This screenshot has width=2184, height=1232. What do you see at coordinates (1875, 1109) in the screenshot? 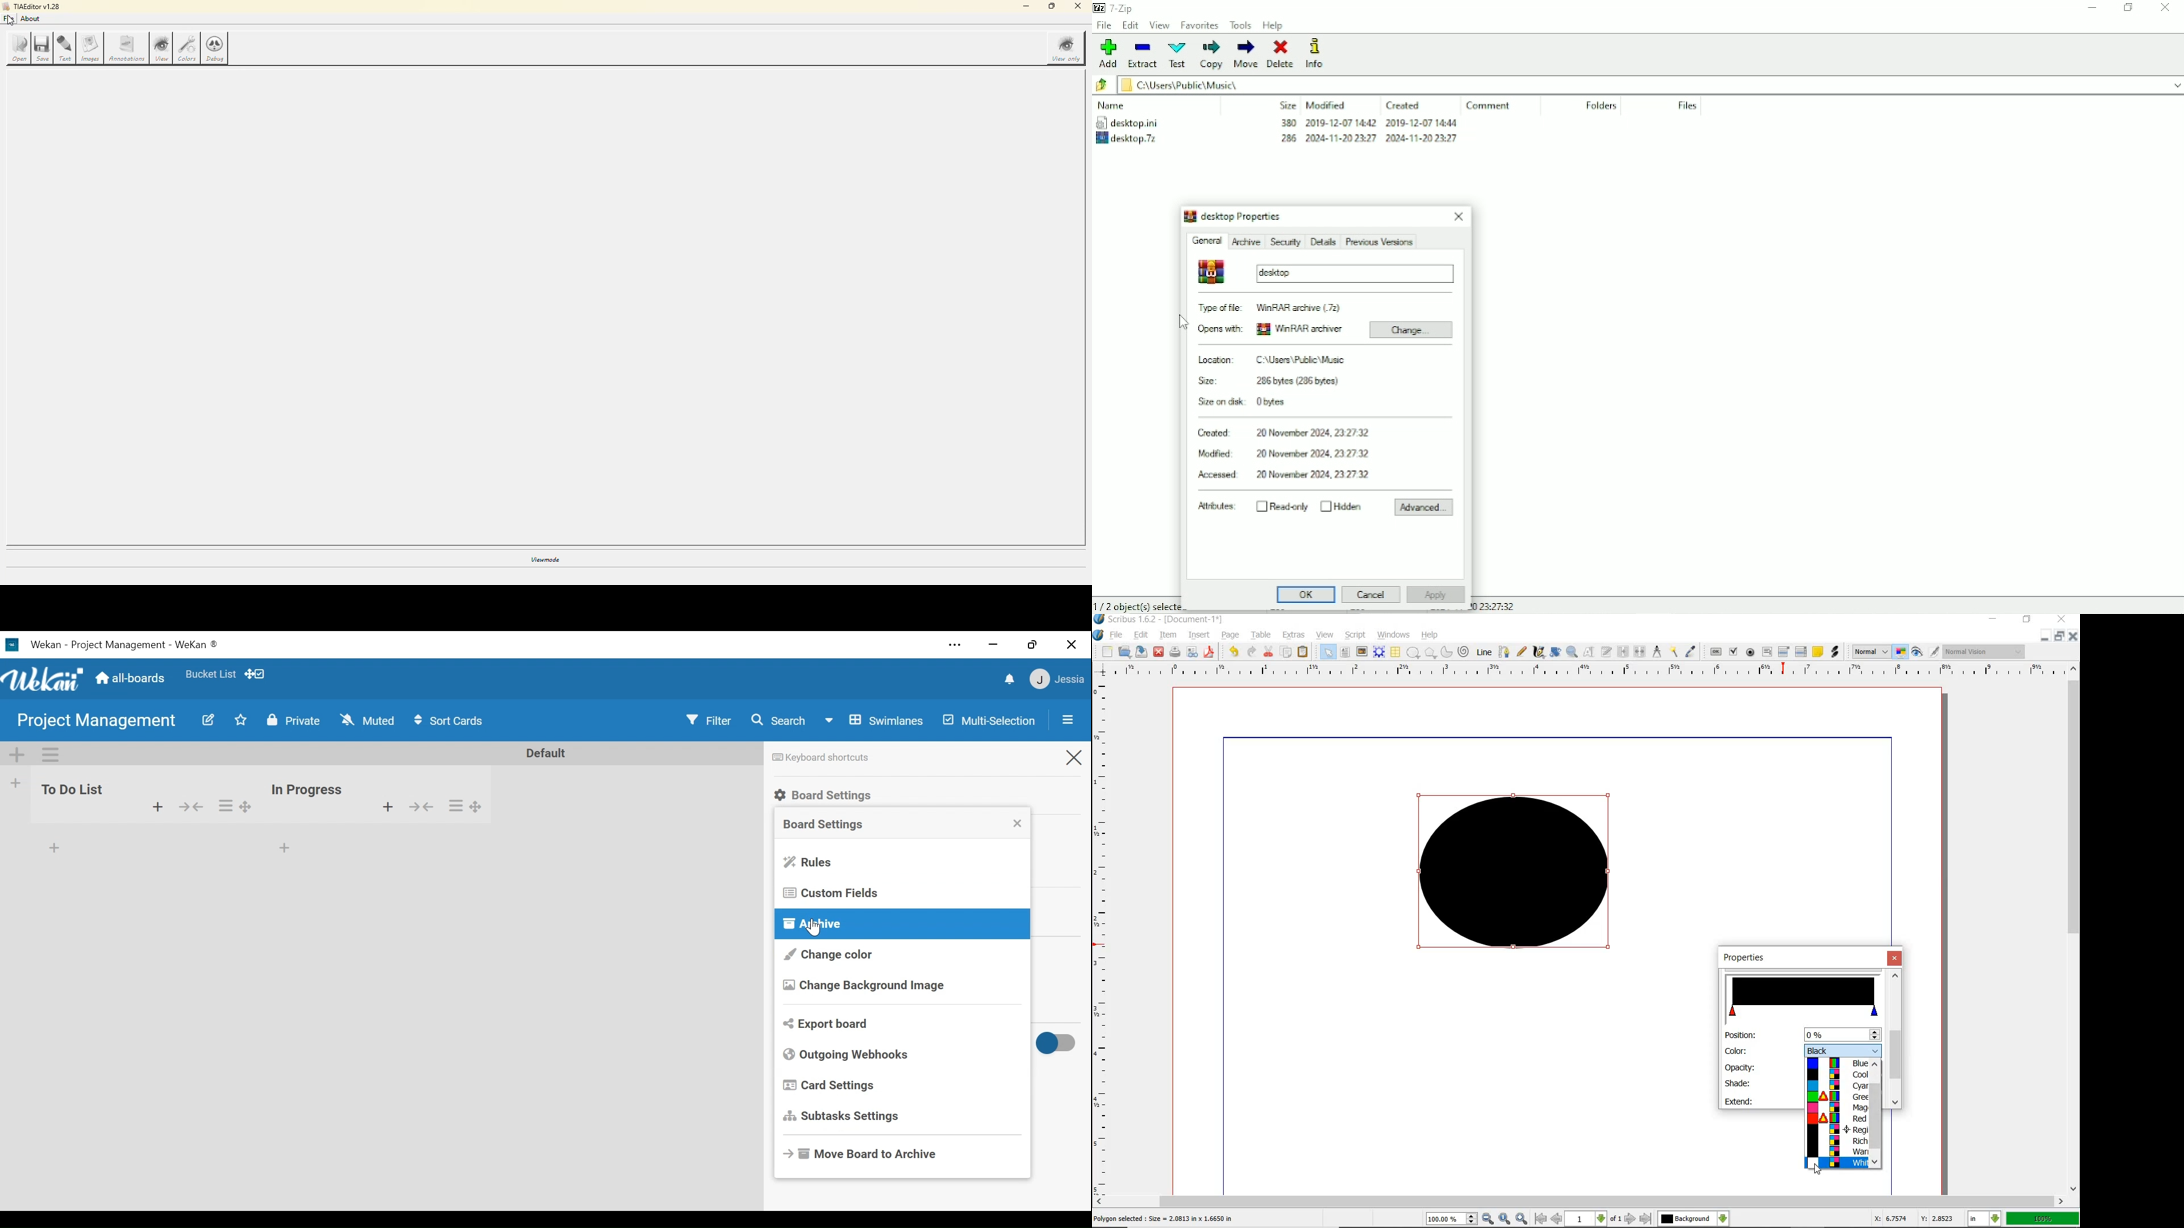
I see `scrollbar` at bounding box center [1875, 1109].